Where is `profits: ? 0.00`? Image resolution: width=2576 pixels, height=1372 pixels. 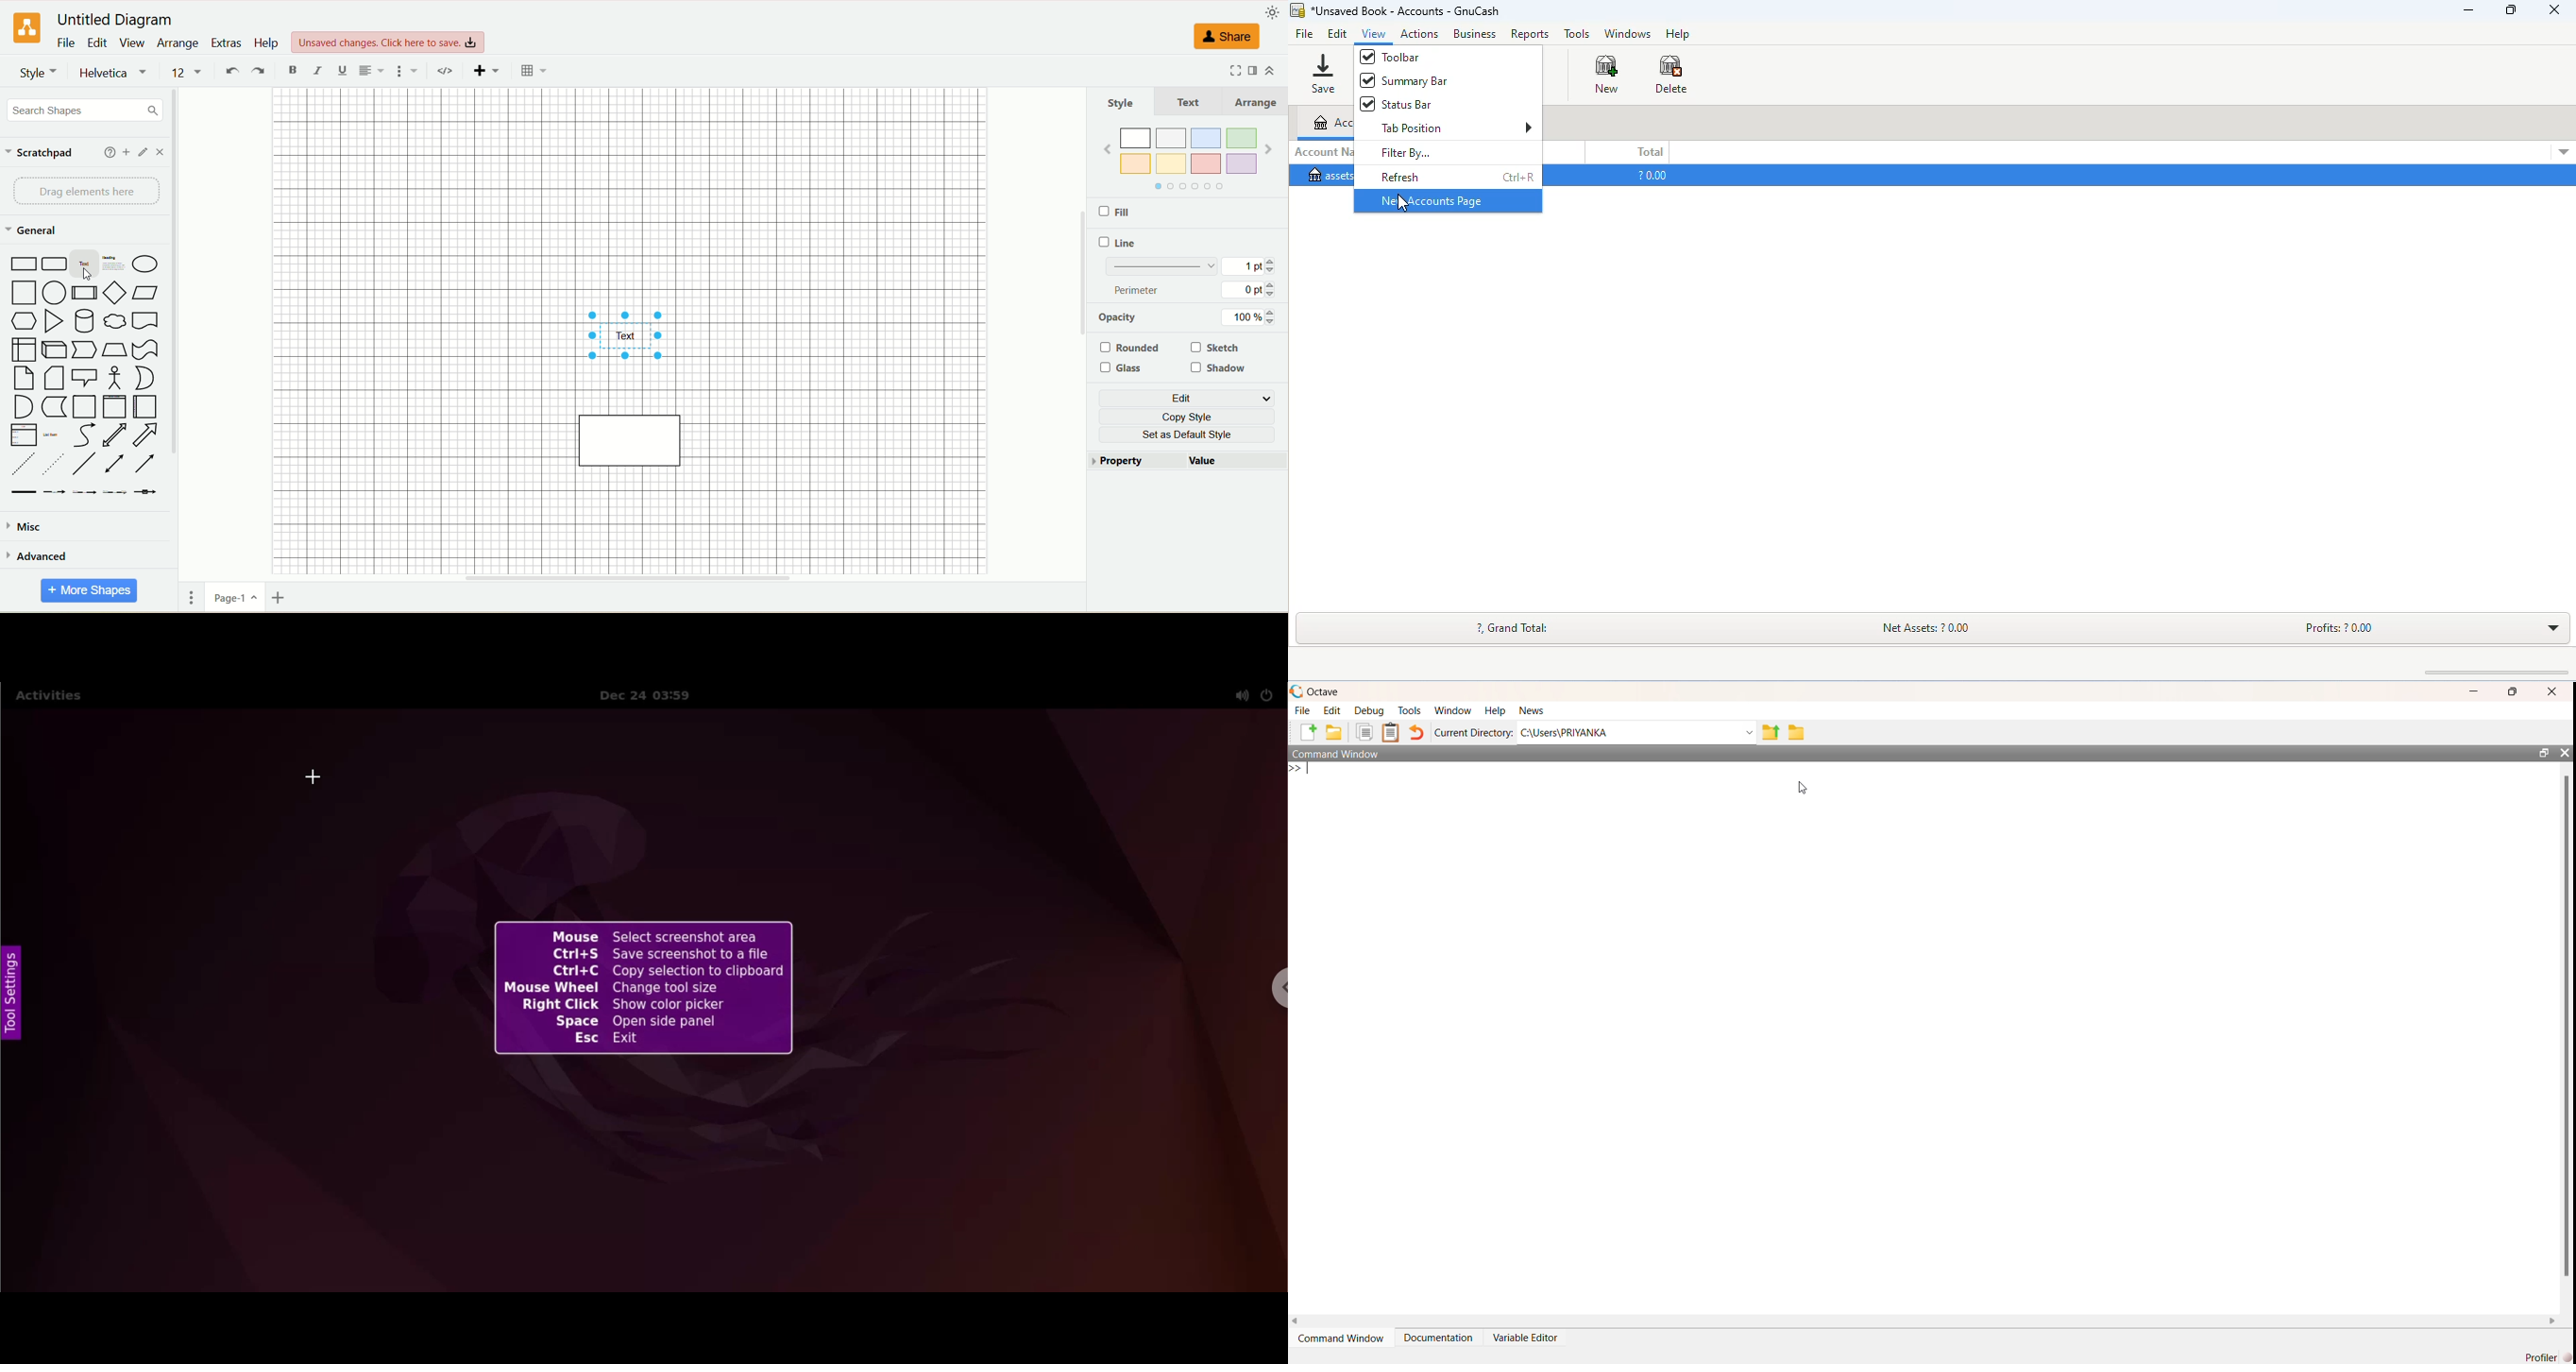 profits: ? 0.00 is located at coordinates (2333, 626).